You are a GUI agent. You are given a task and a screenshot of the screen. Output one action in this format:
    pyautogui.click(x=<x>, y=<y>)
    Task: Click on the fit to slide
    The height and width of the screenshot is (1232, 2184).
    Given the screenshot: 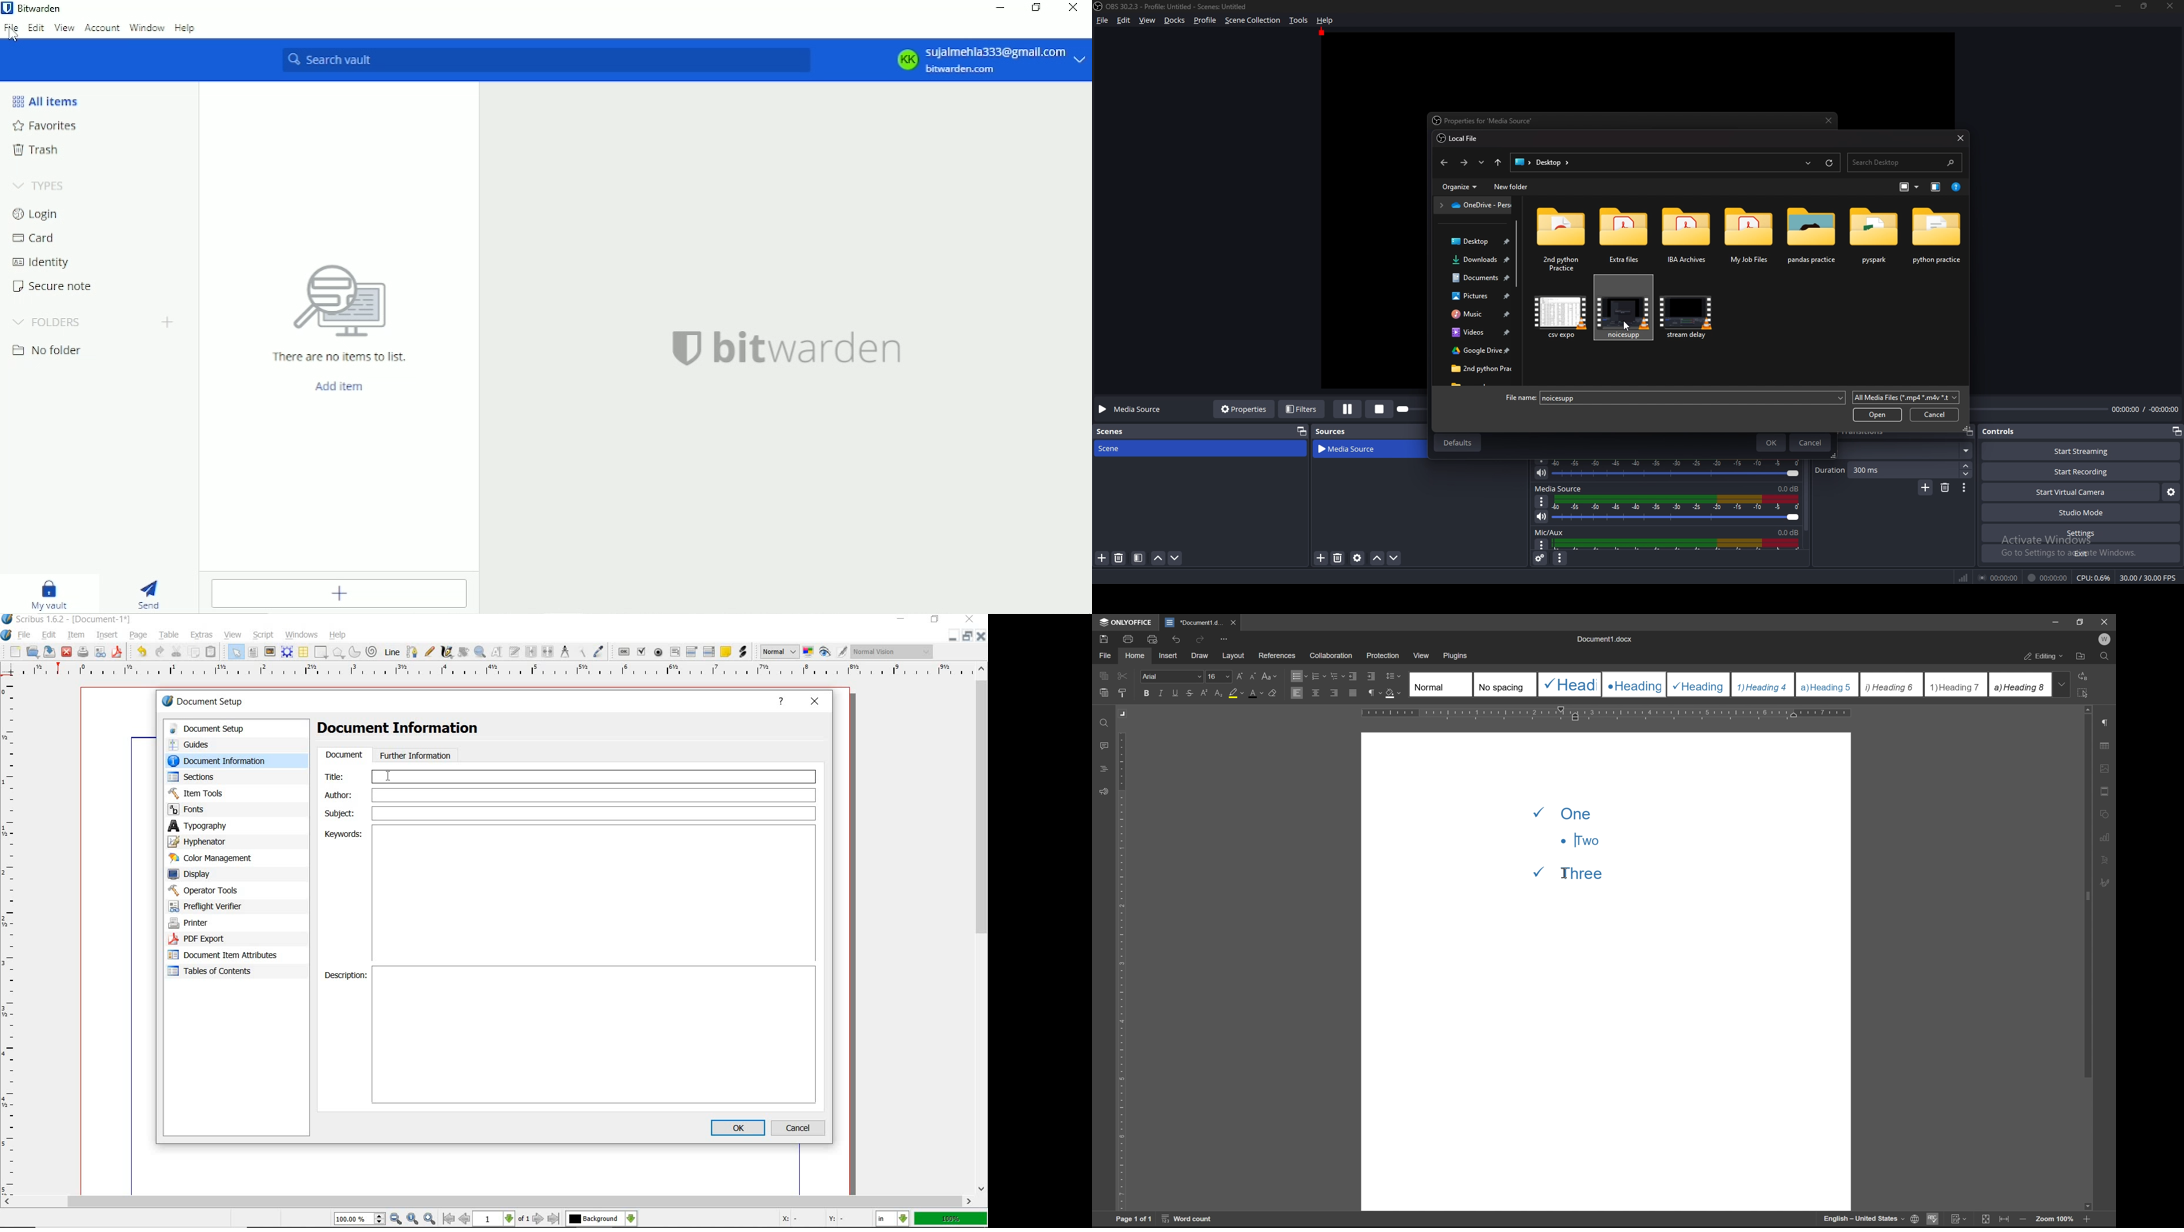 What is the action you would take?
    pyautogui.click(x=1985, y=1220)
    